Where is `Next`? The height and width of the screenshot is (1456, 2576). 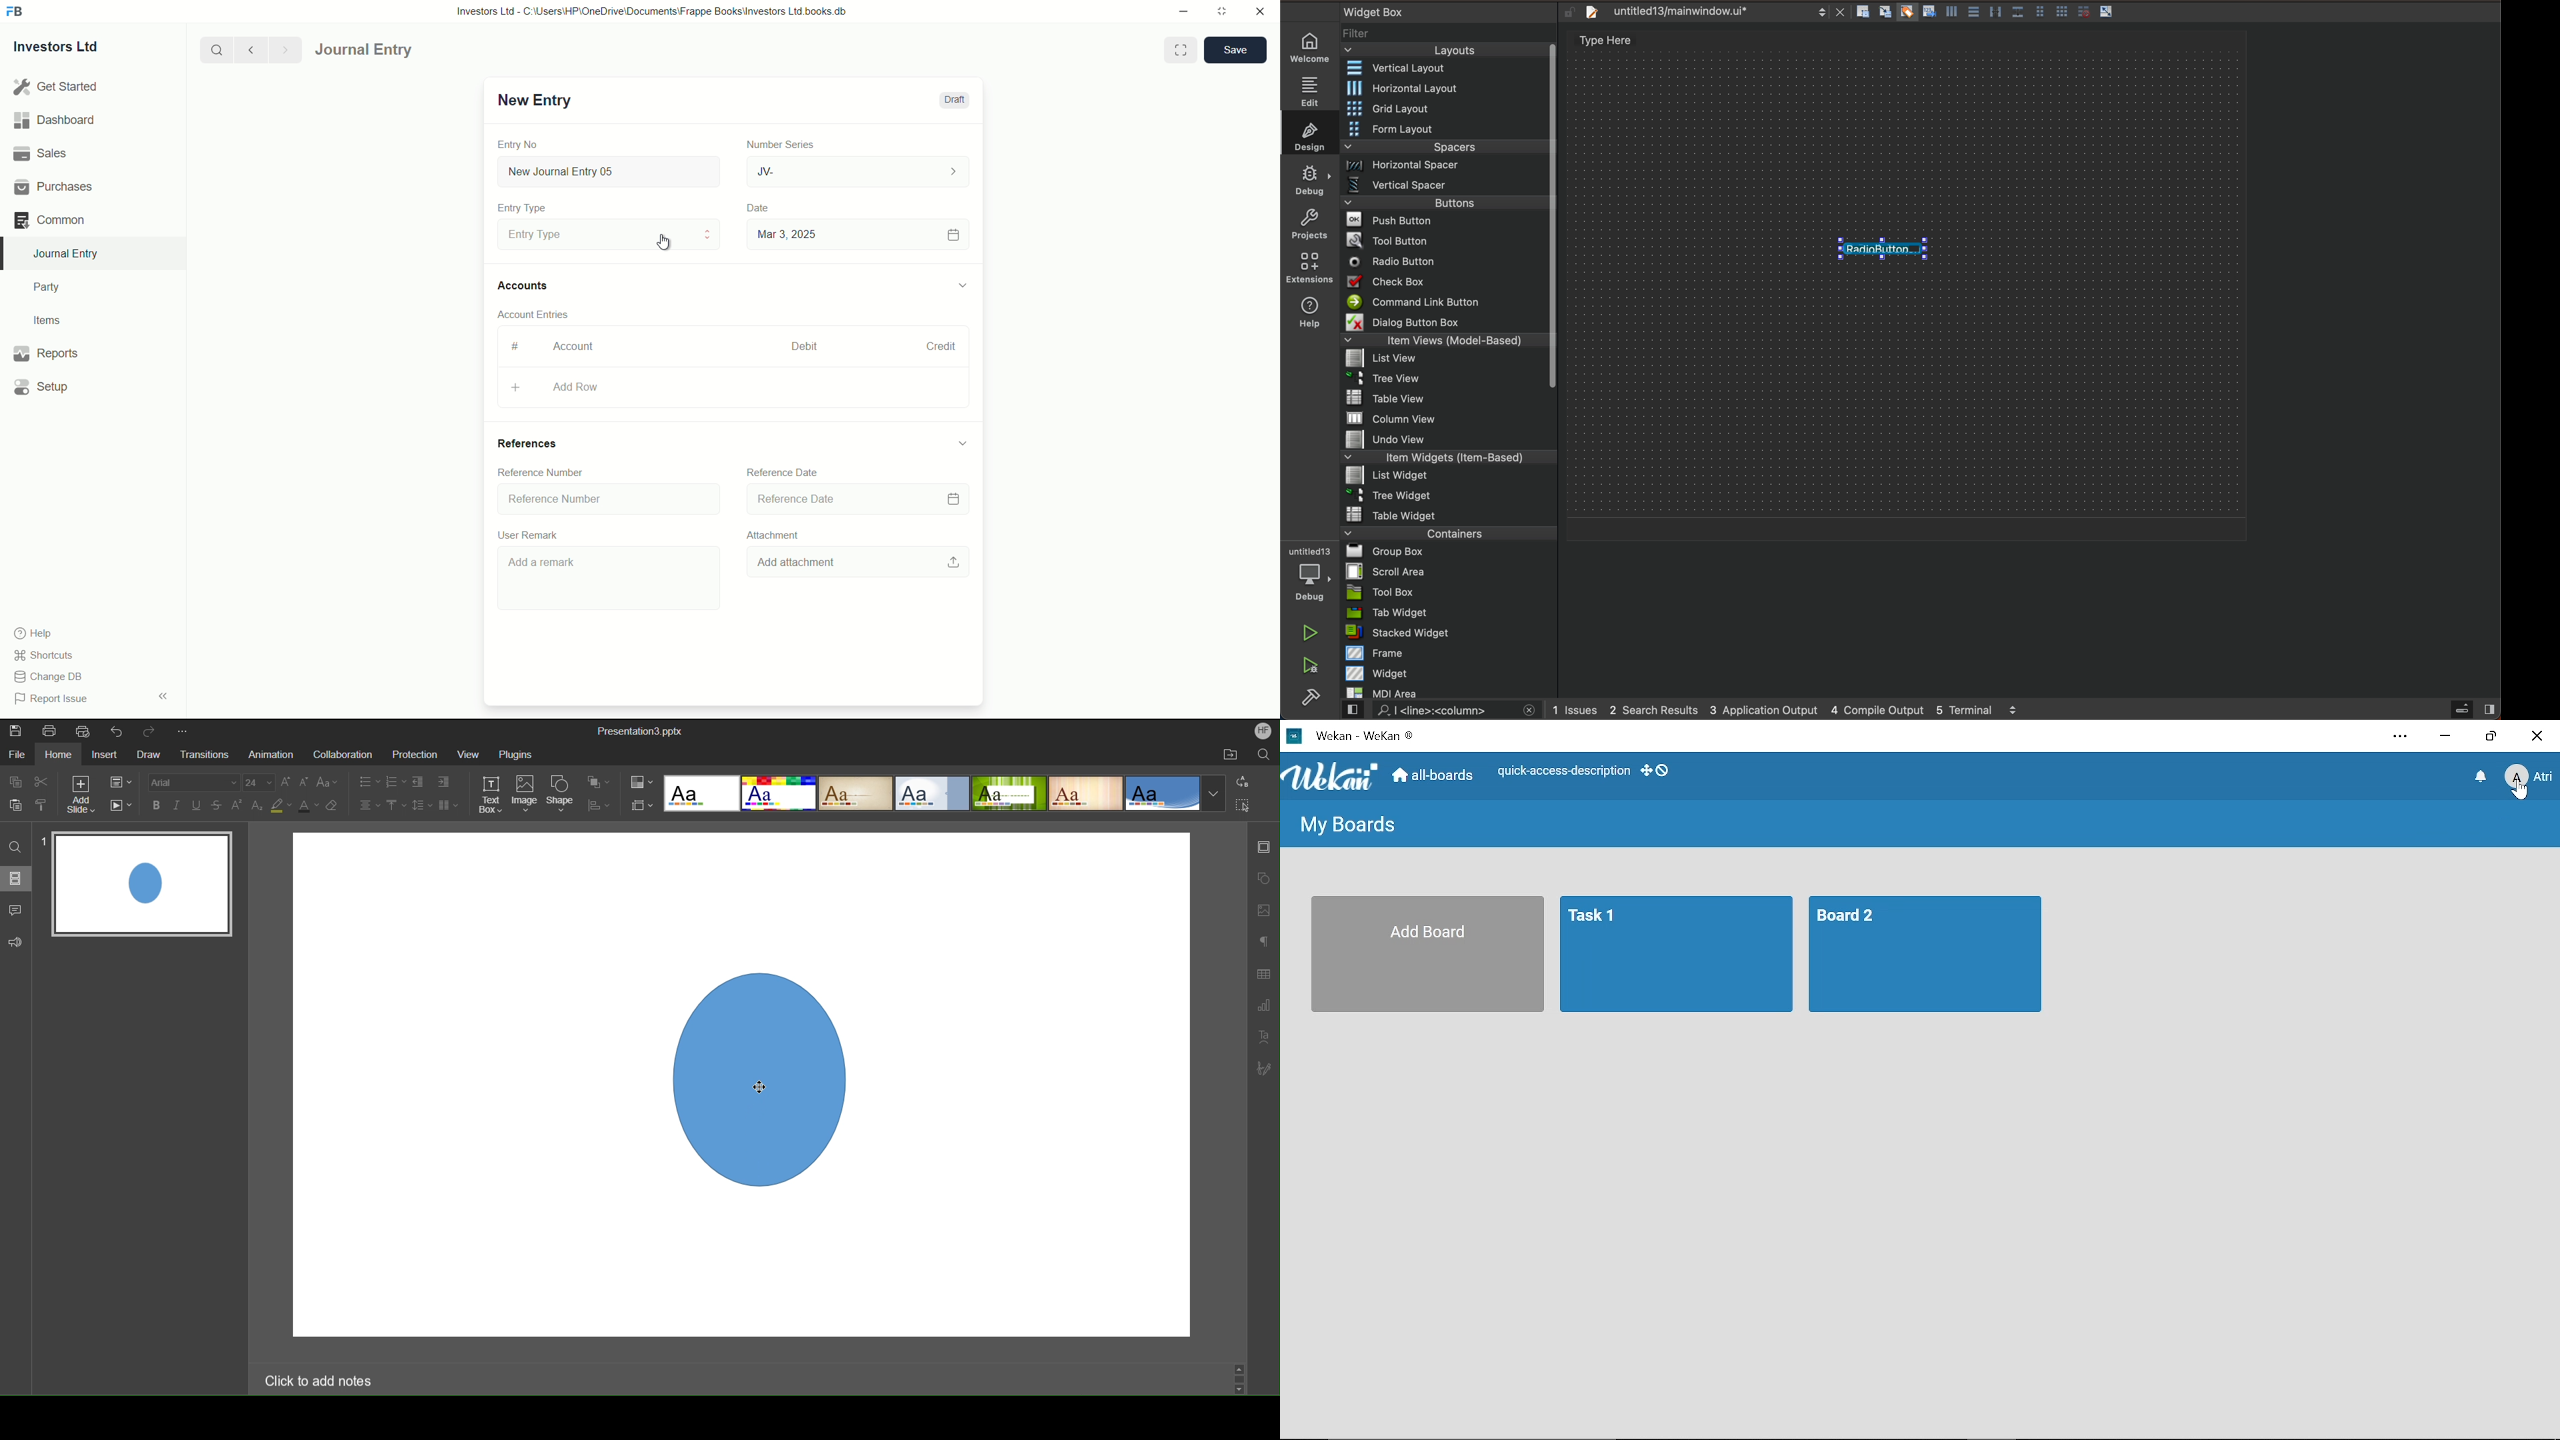
Next is located at coordinates (283, 49).